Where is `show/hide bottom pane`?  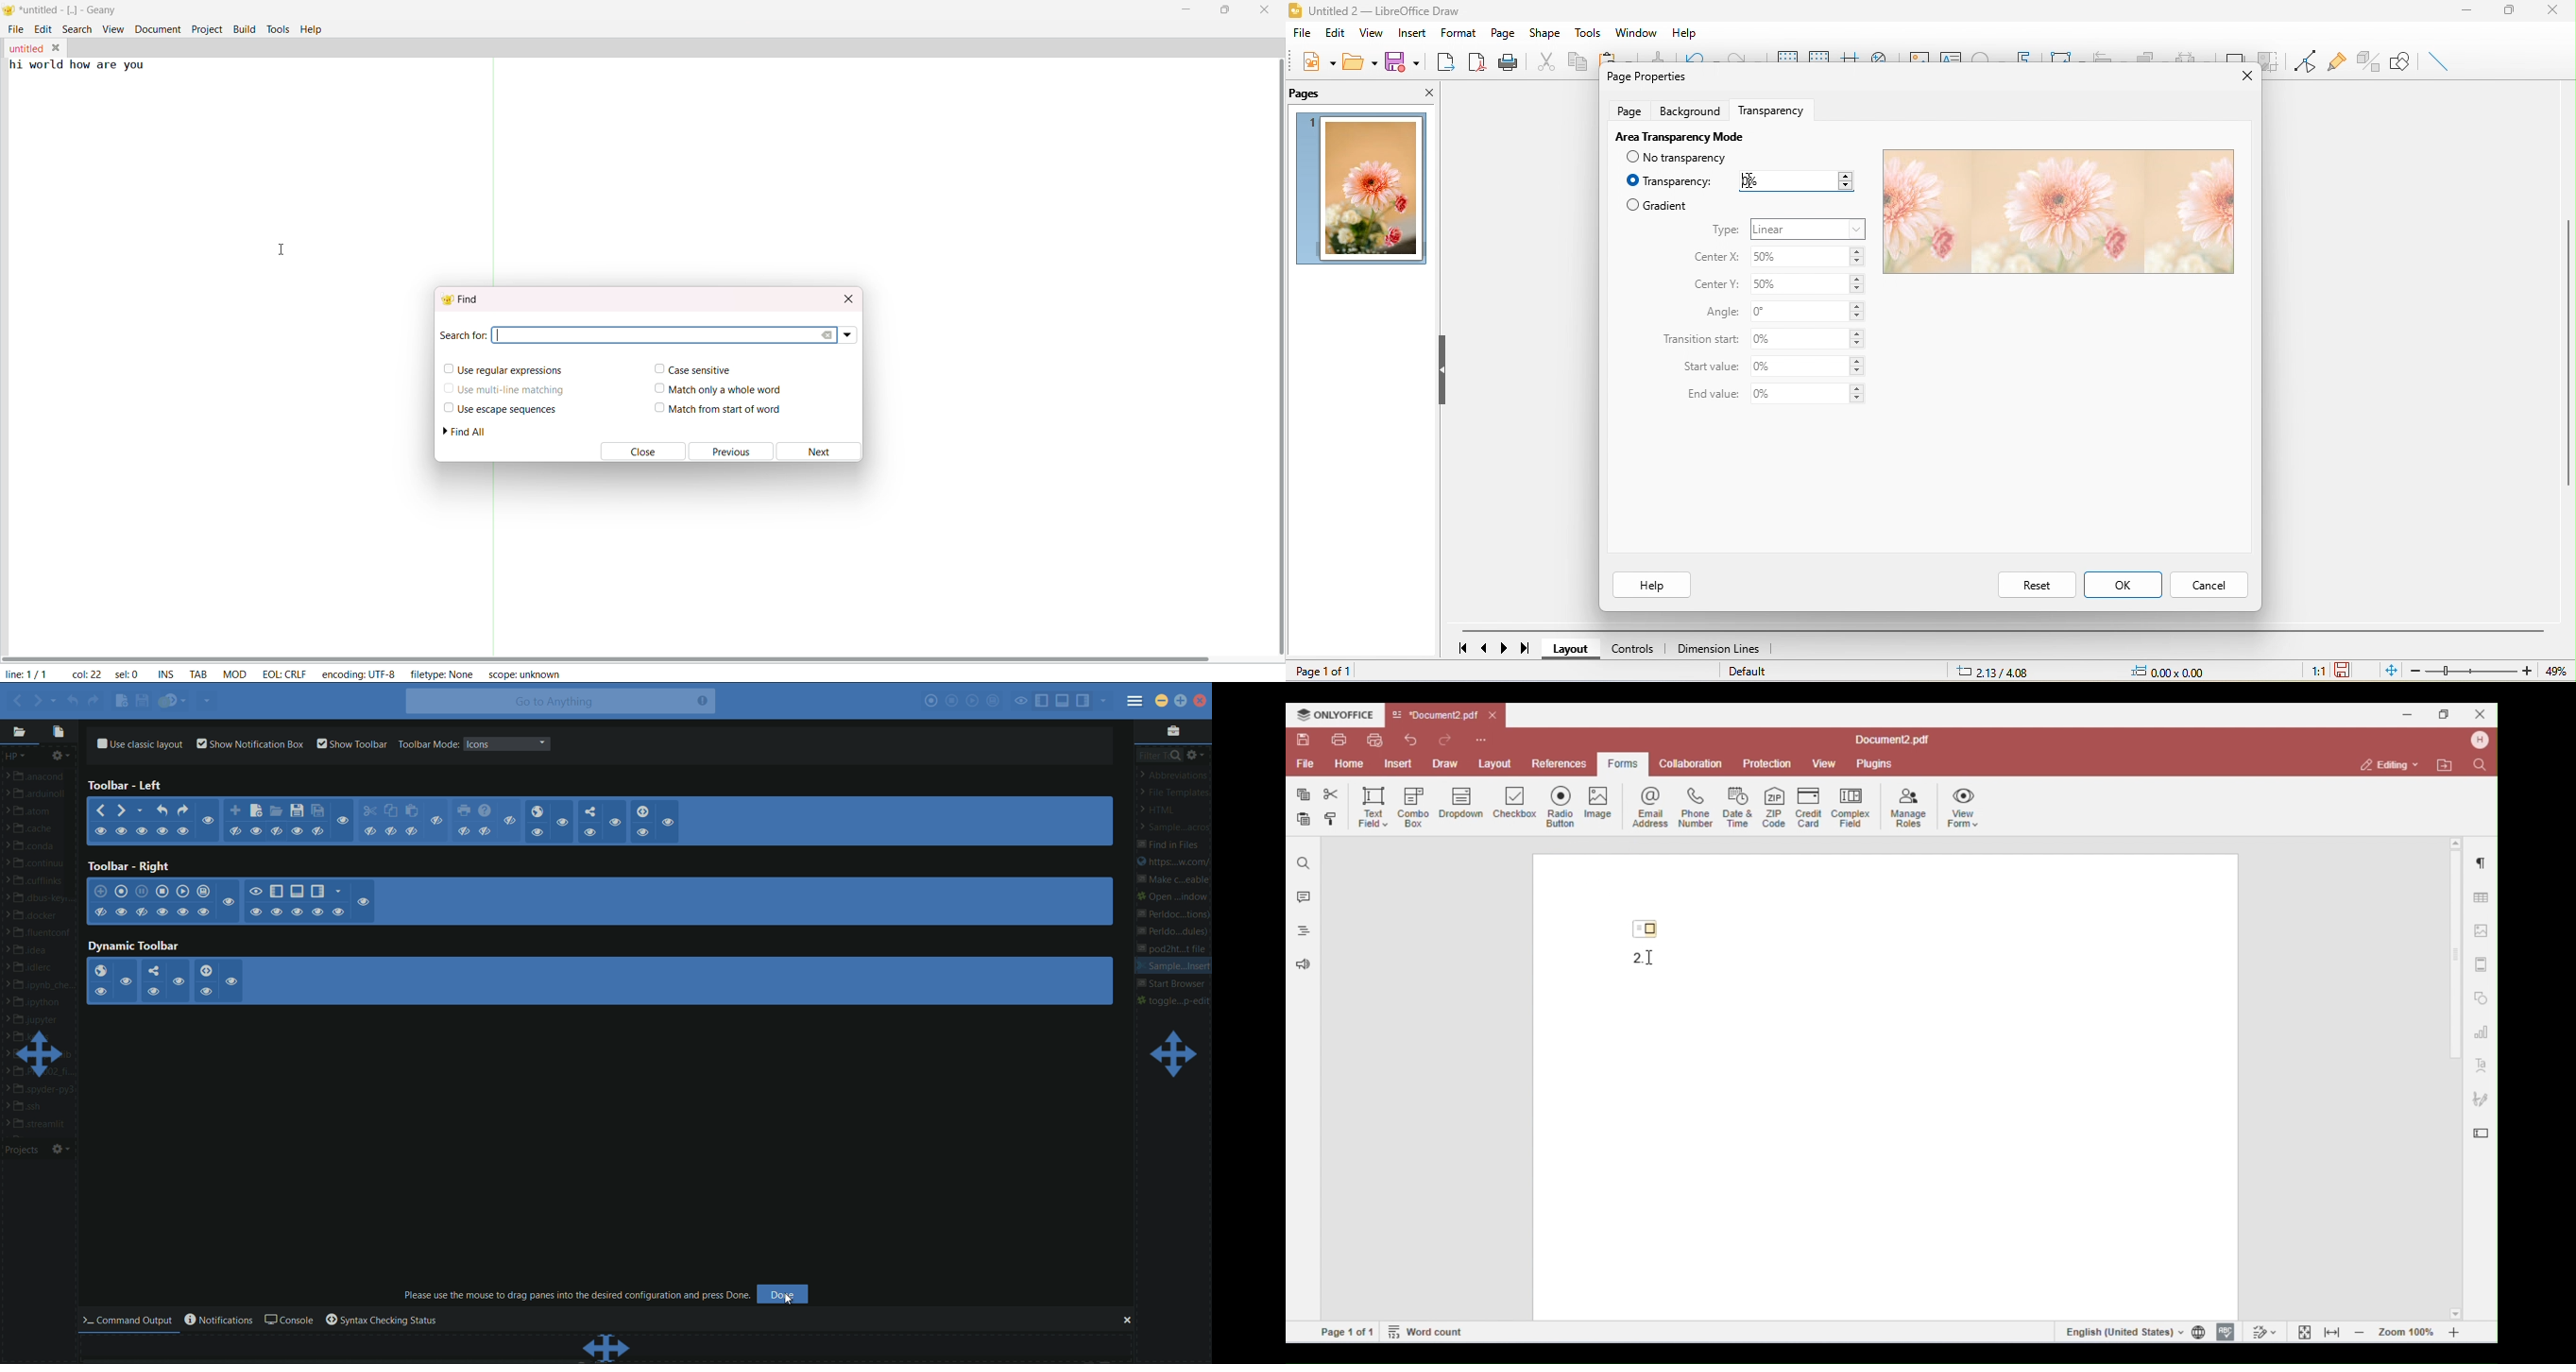
show/hide bottom pane is located at coordinates (296, 892).